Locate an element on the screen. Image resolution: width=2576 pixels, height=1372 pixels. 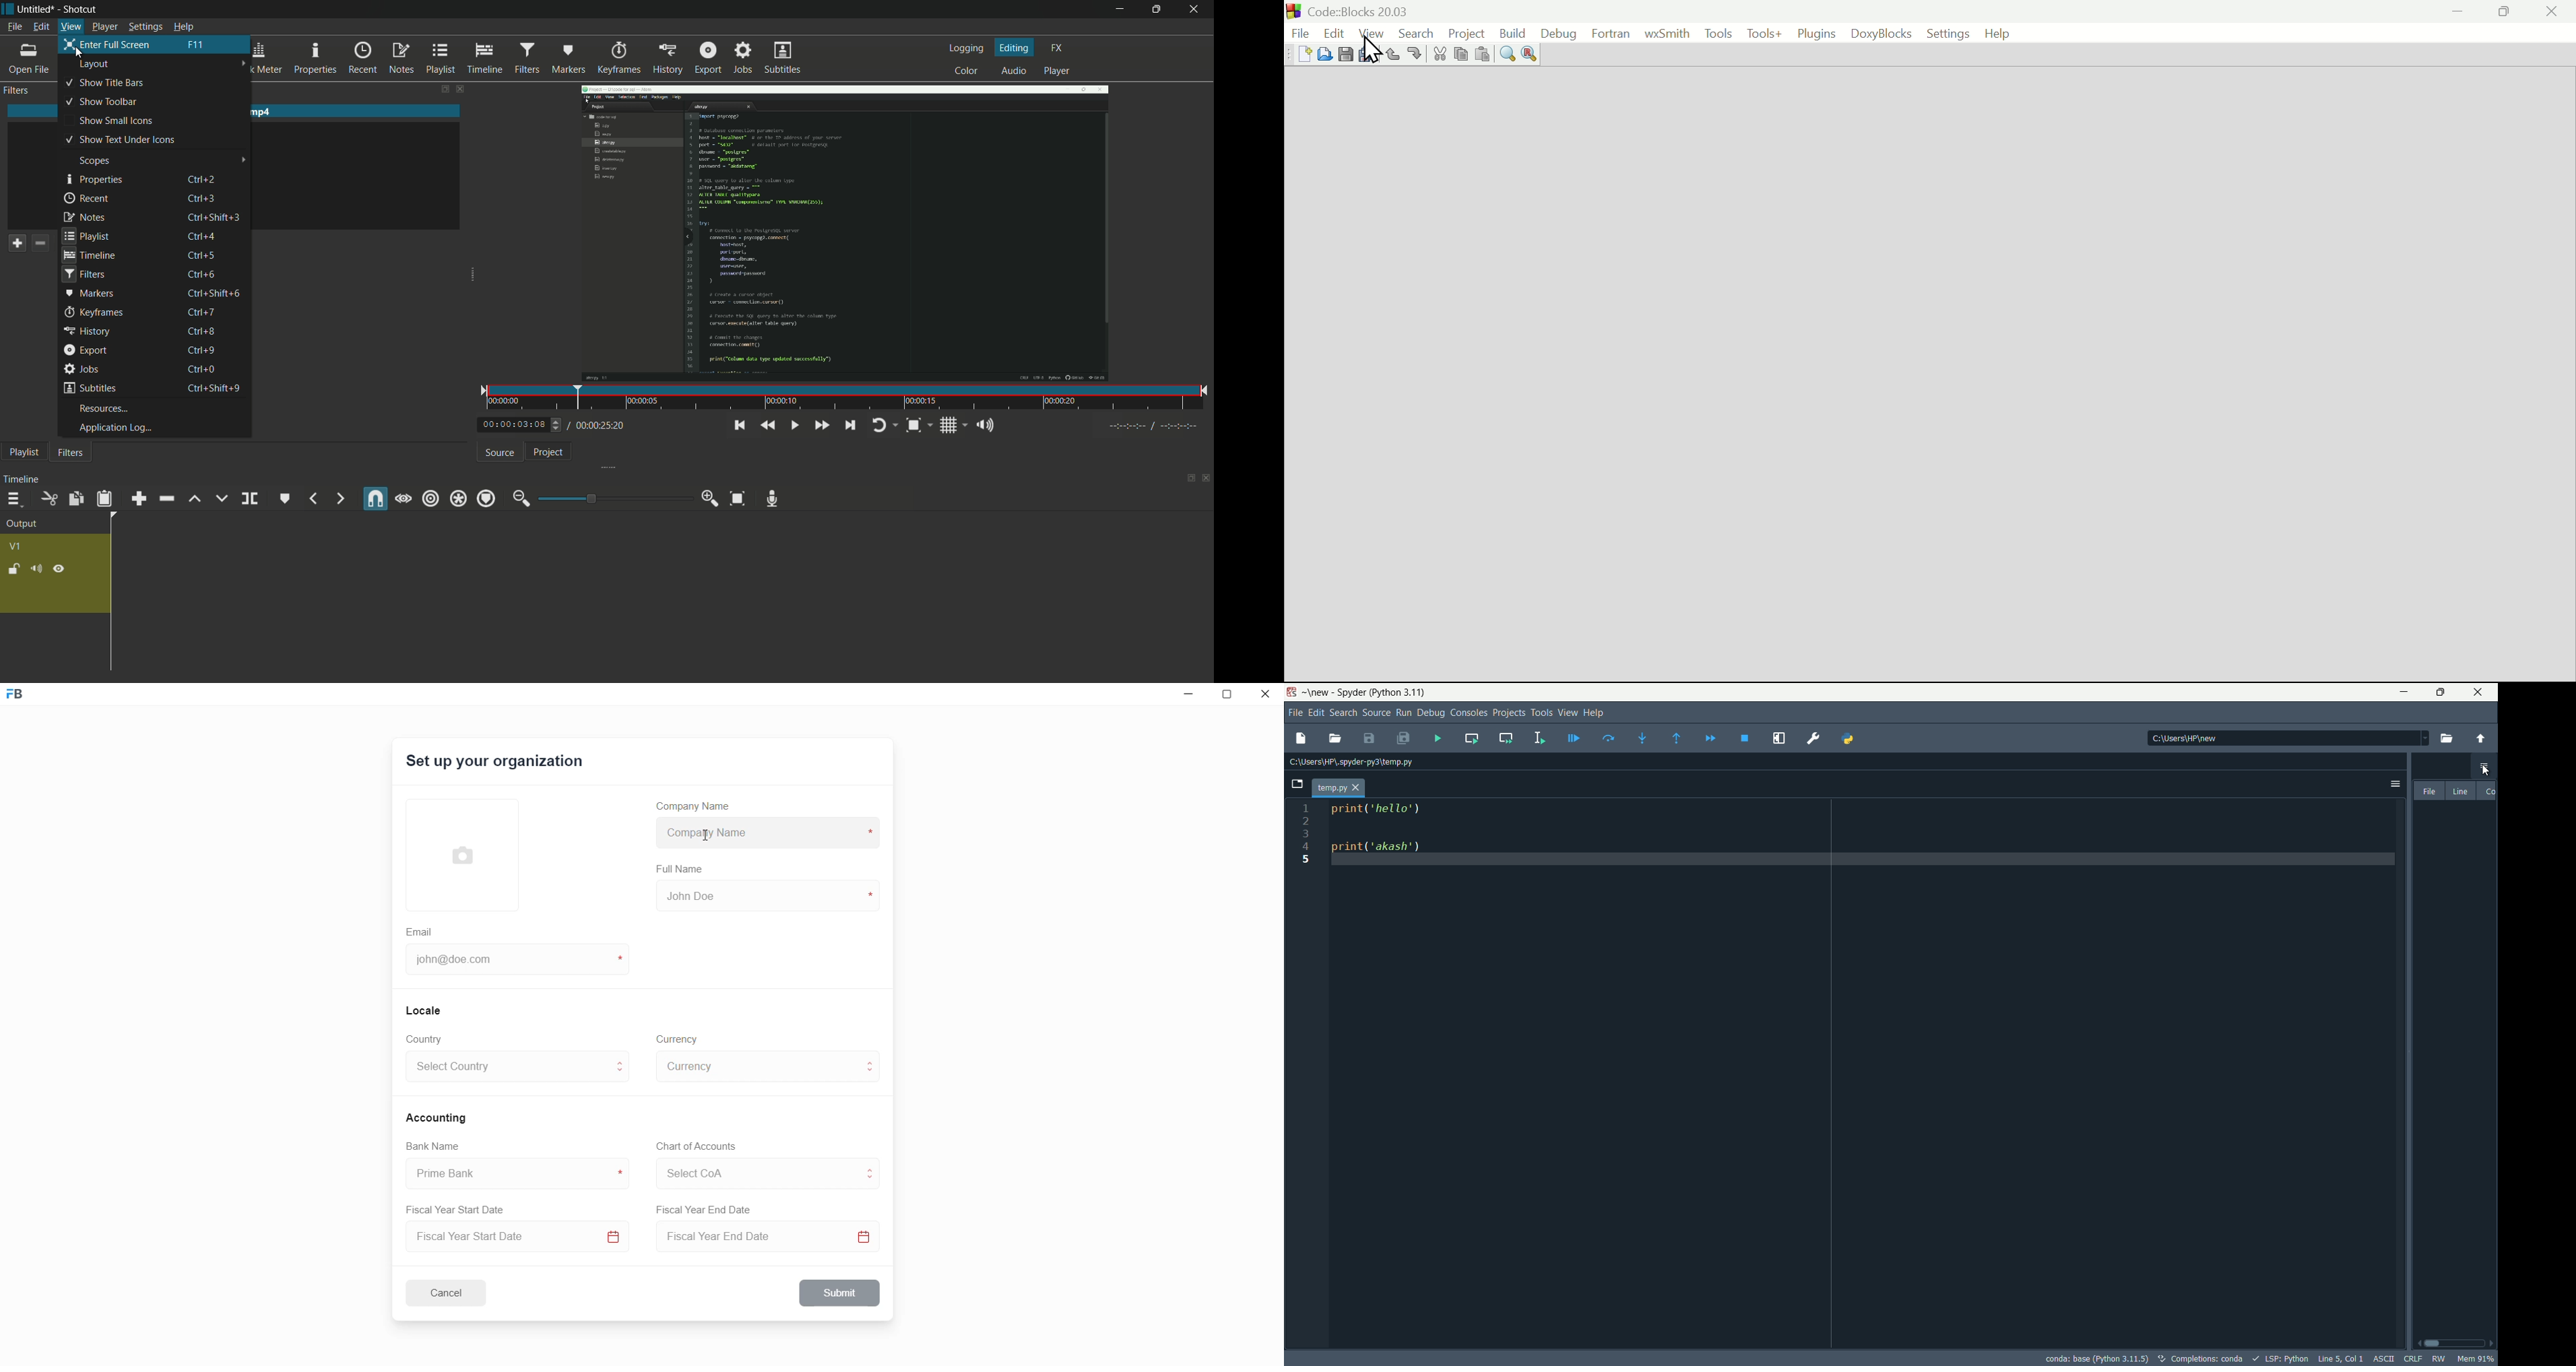
history is located at coordinates (667, 58).